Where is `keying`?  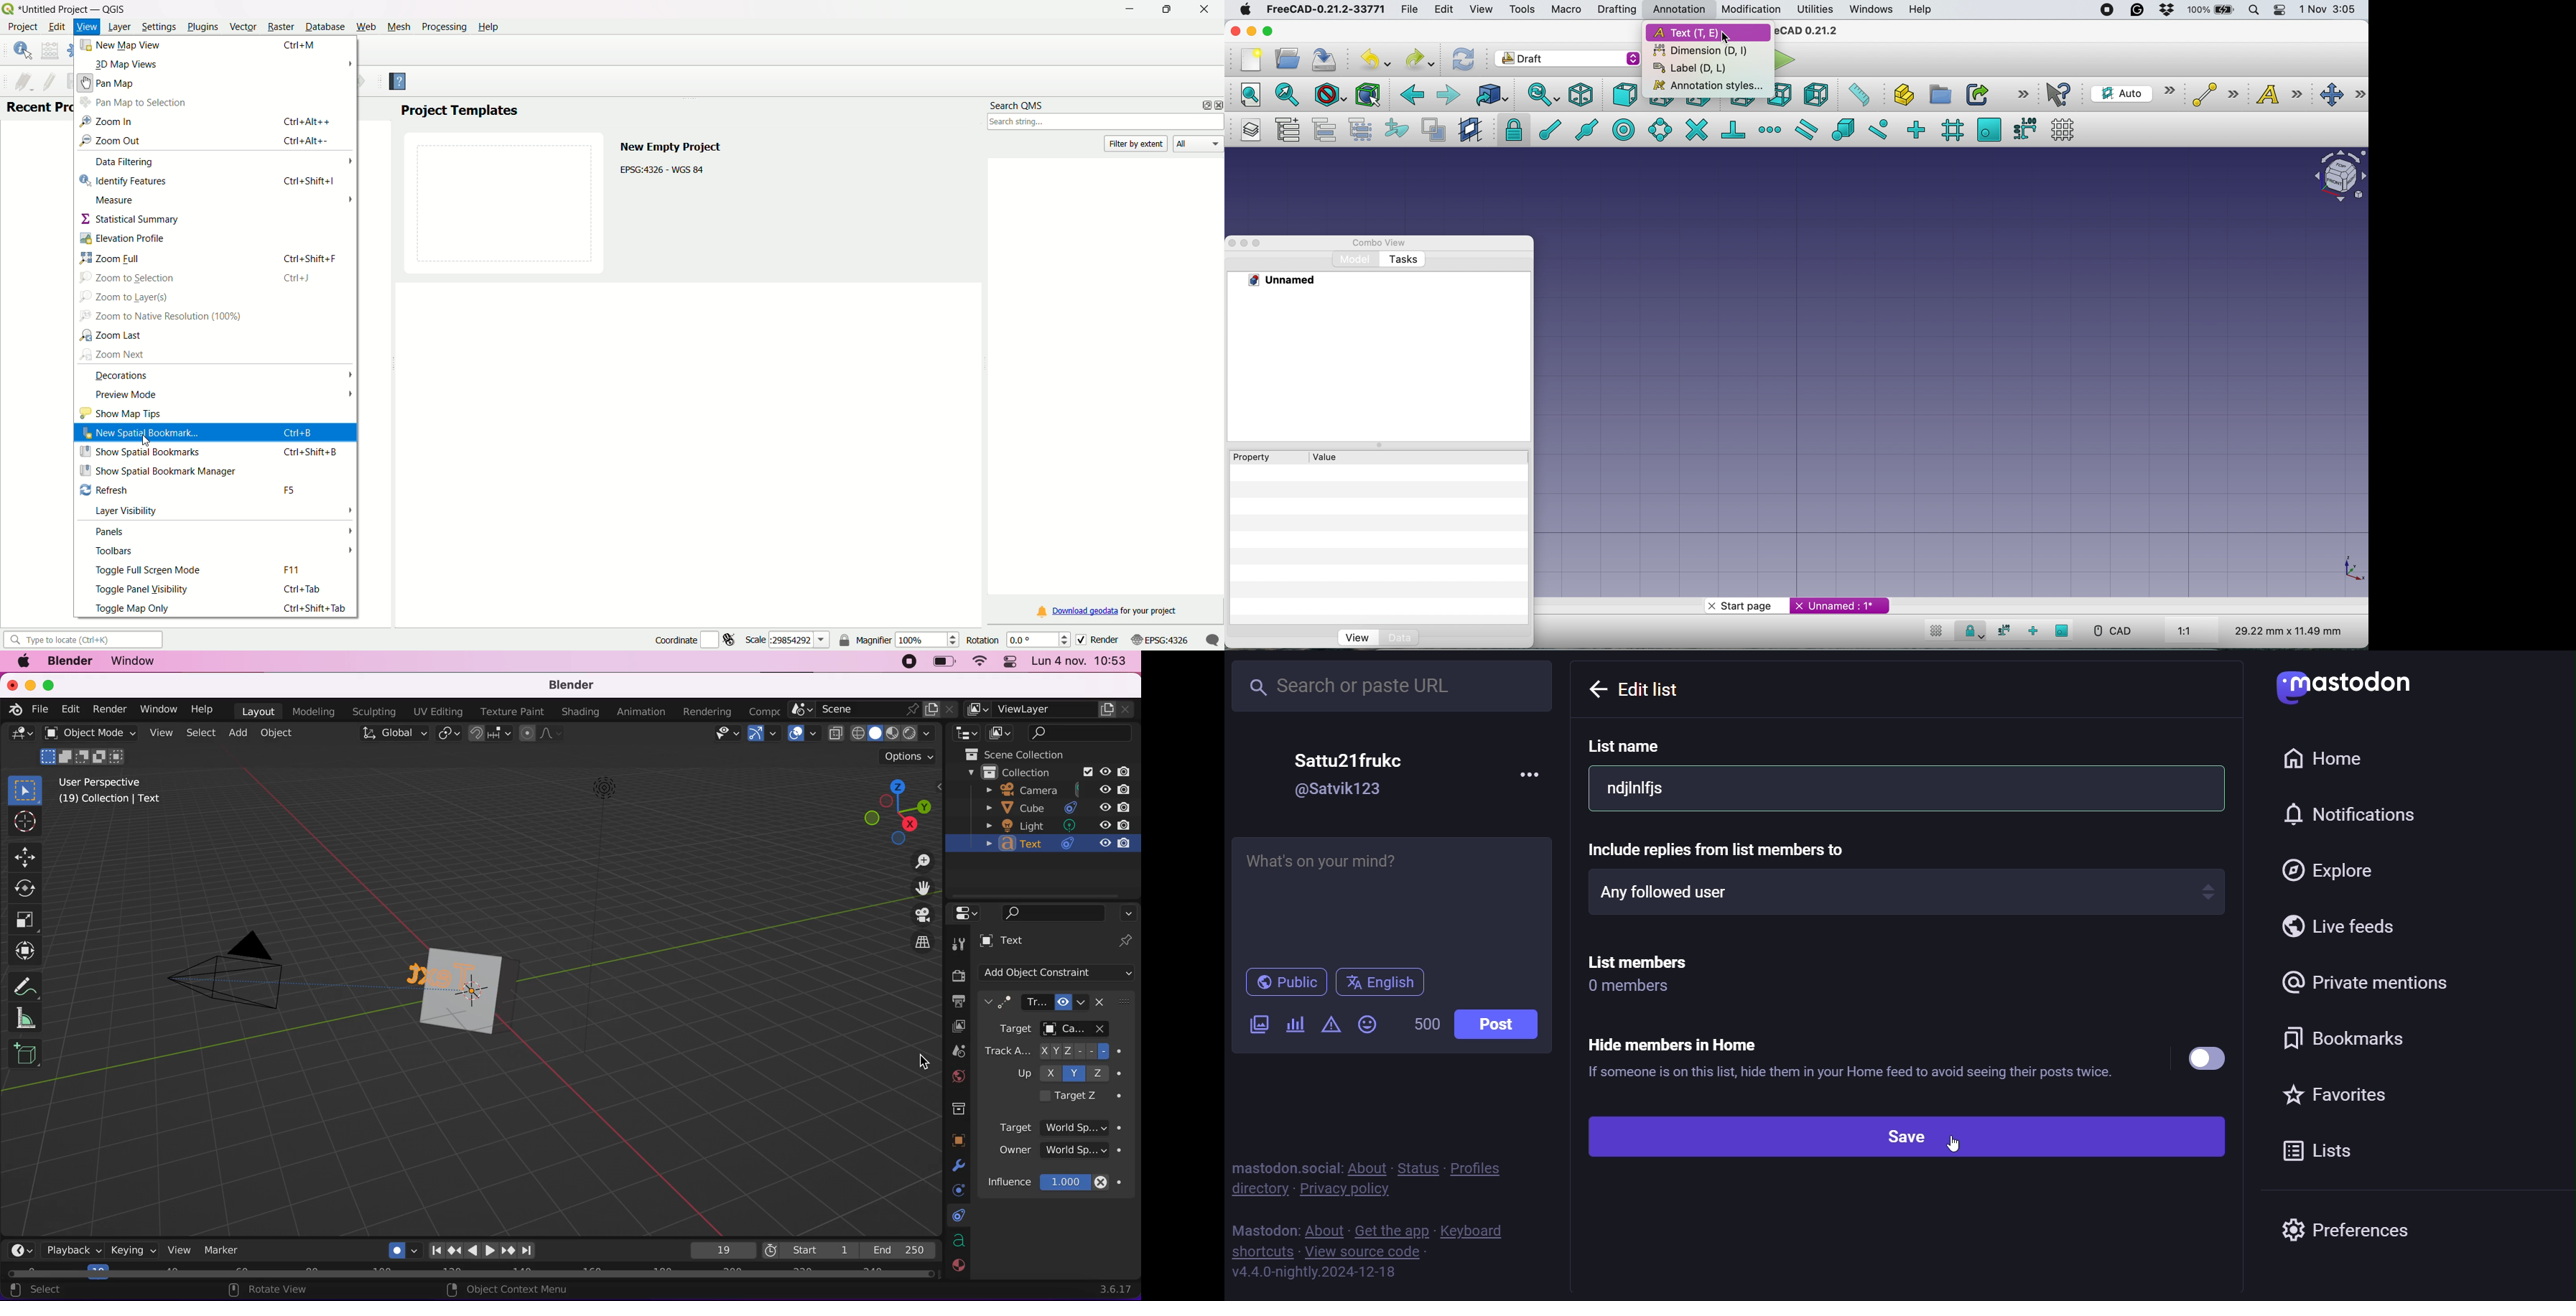 keying is located at coordinates (132, 1251).